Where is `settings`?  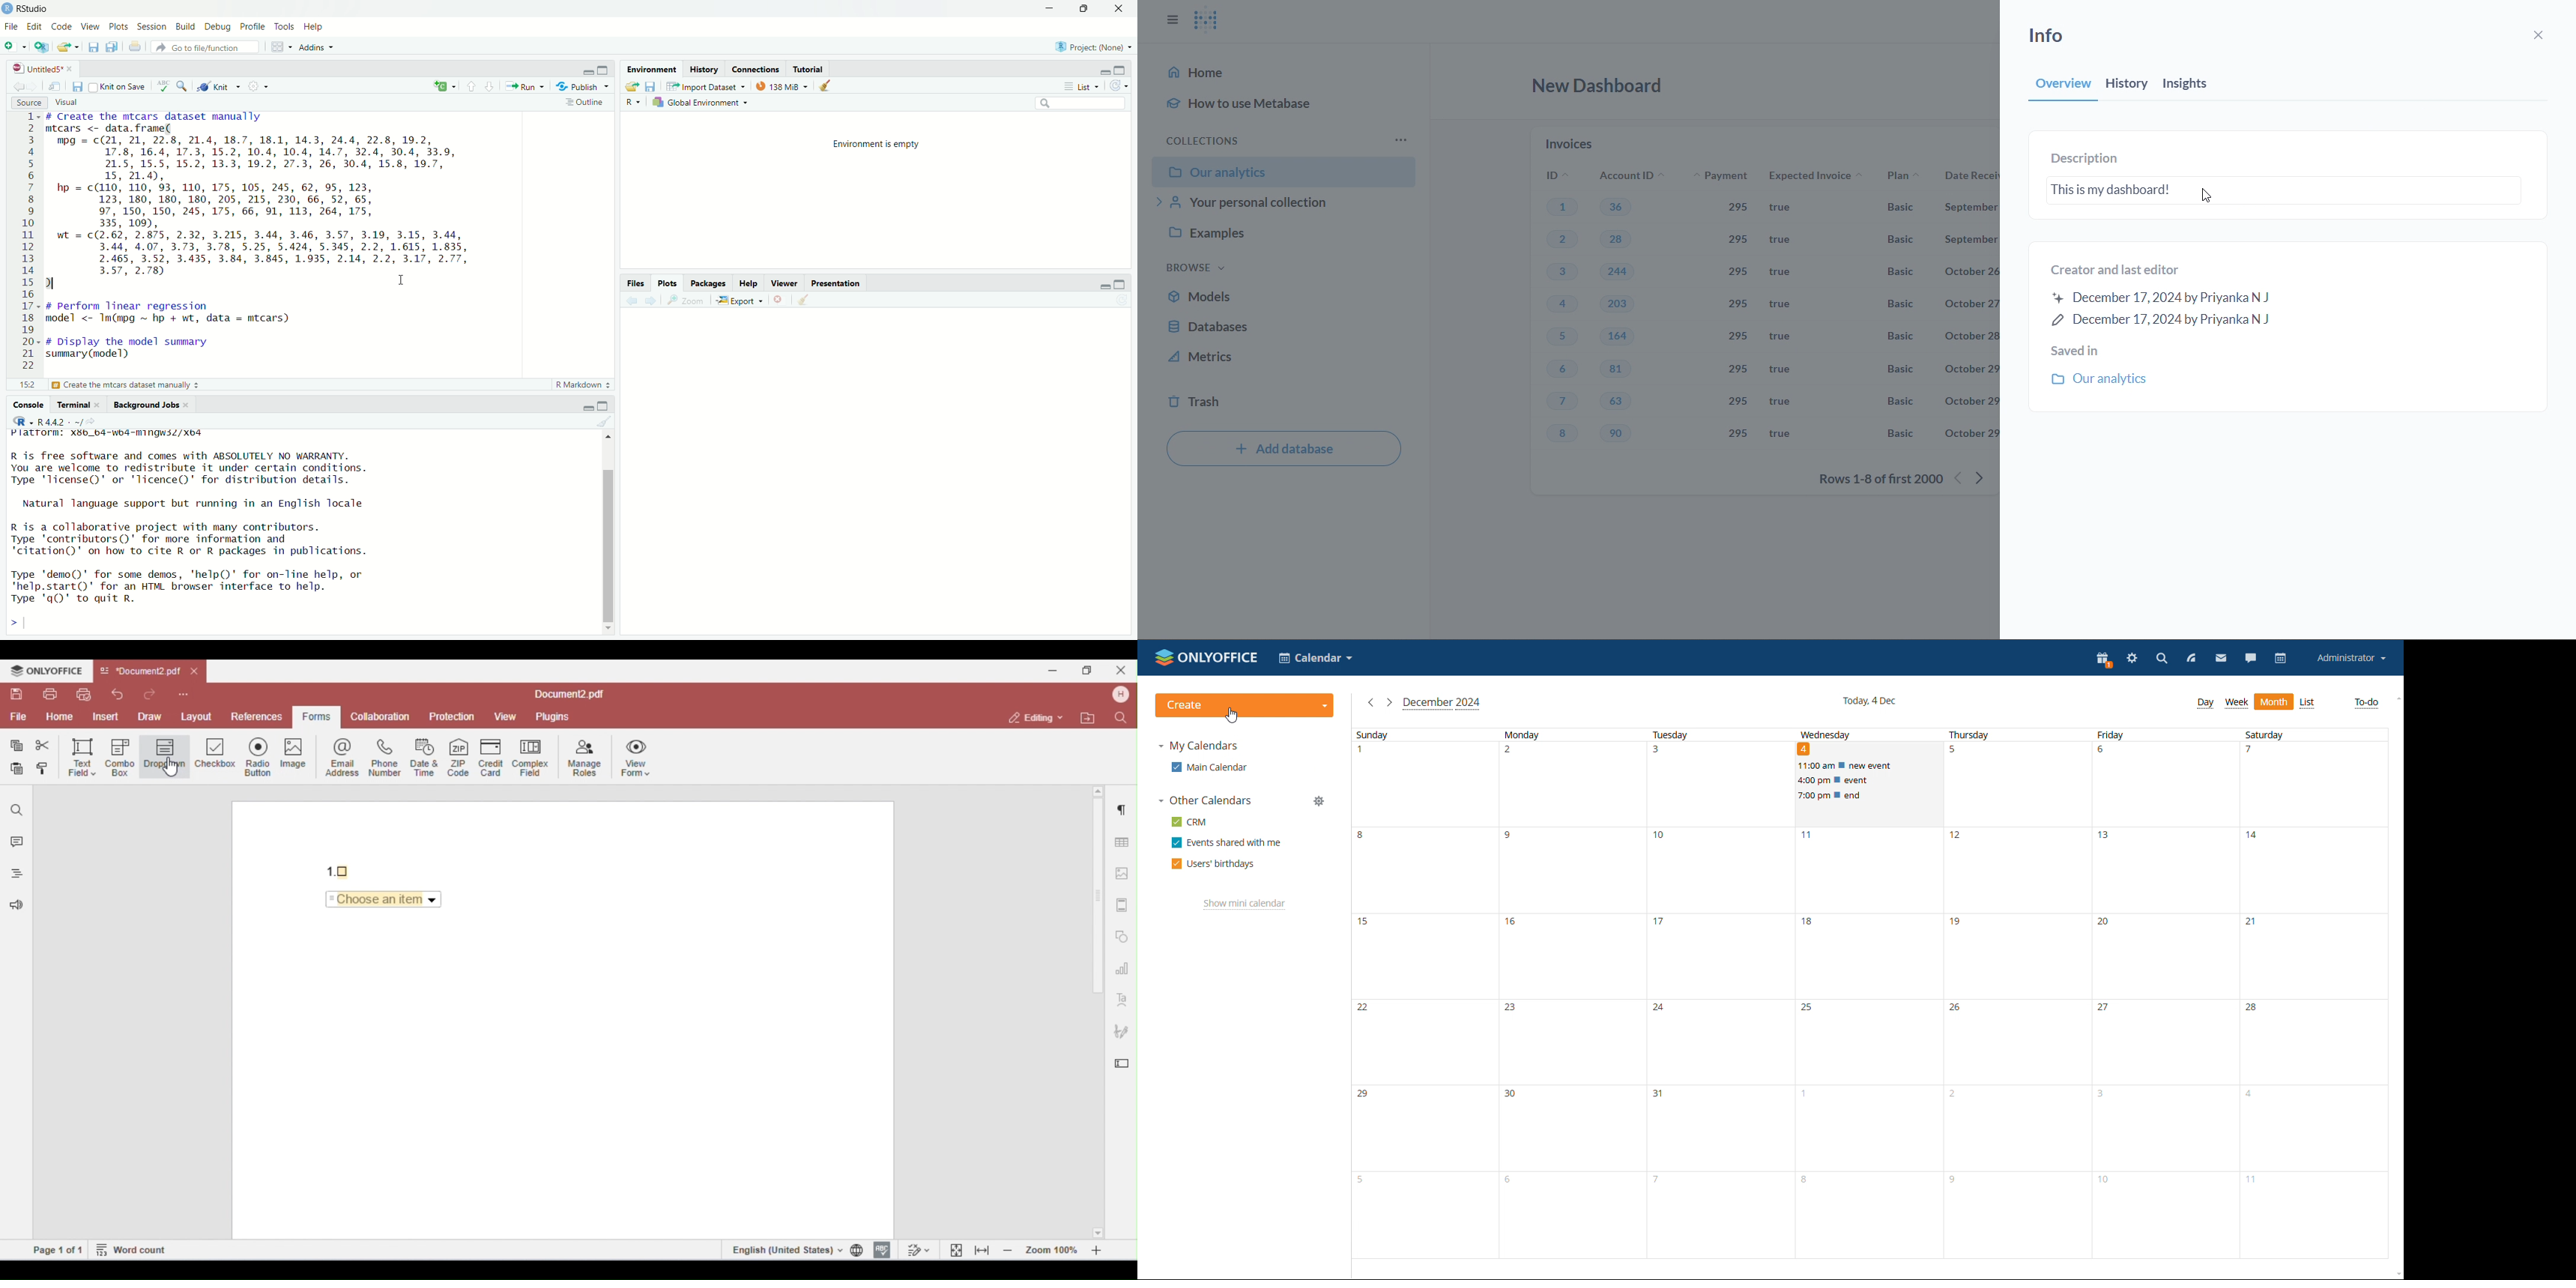
settings is located at coordinates (257, 85).